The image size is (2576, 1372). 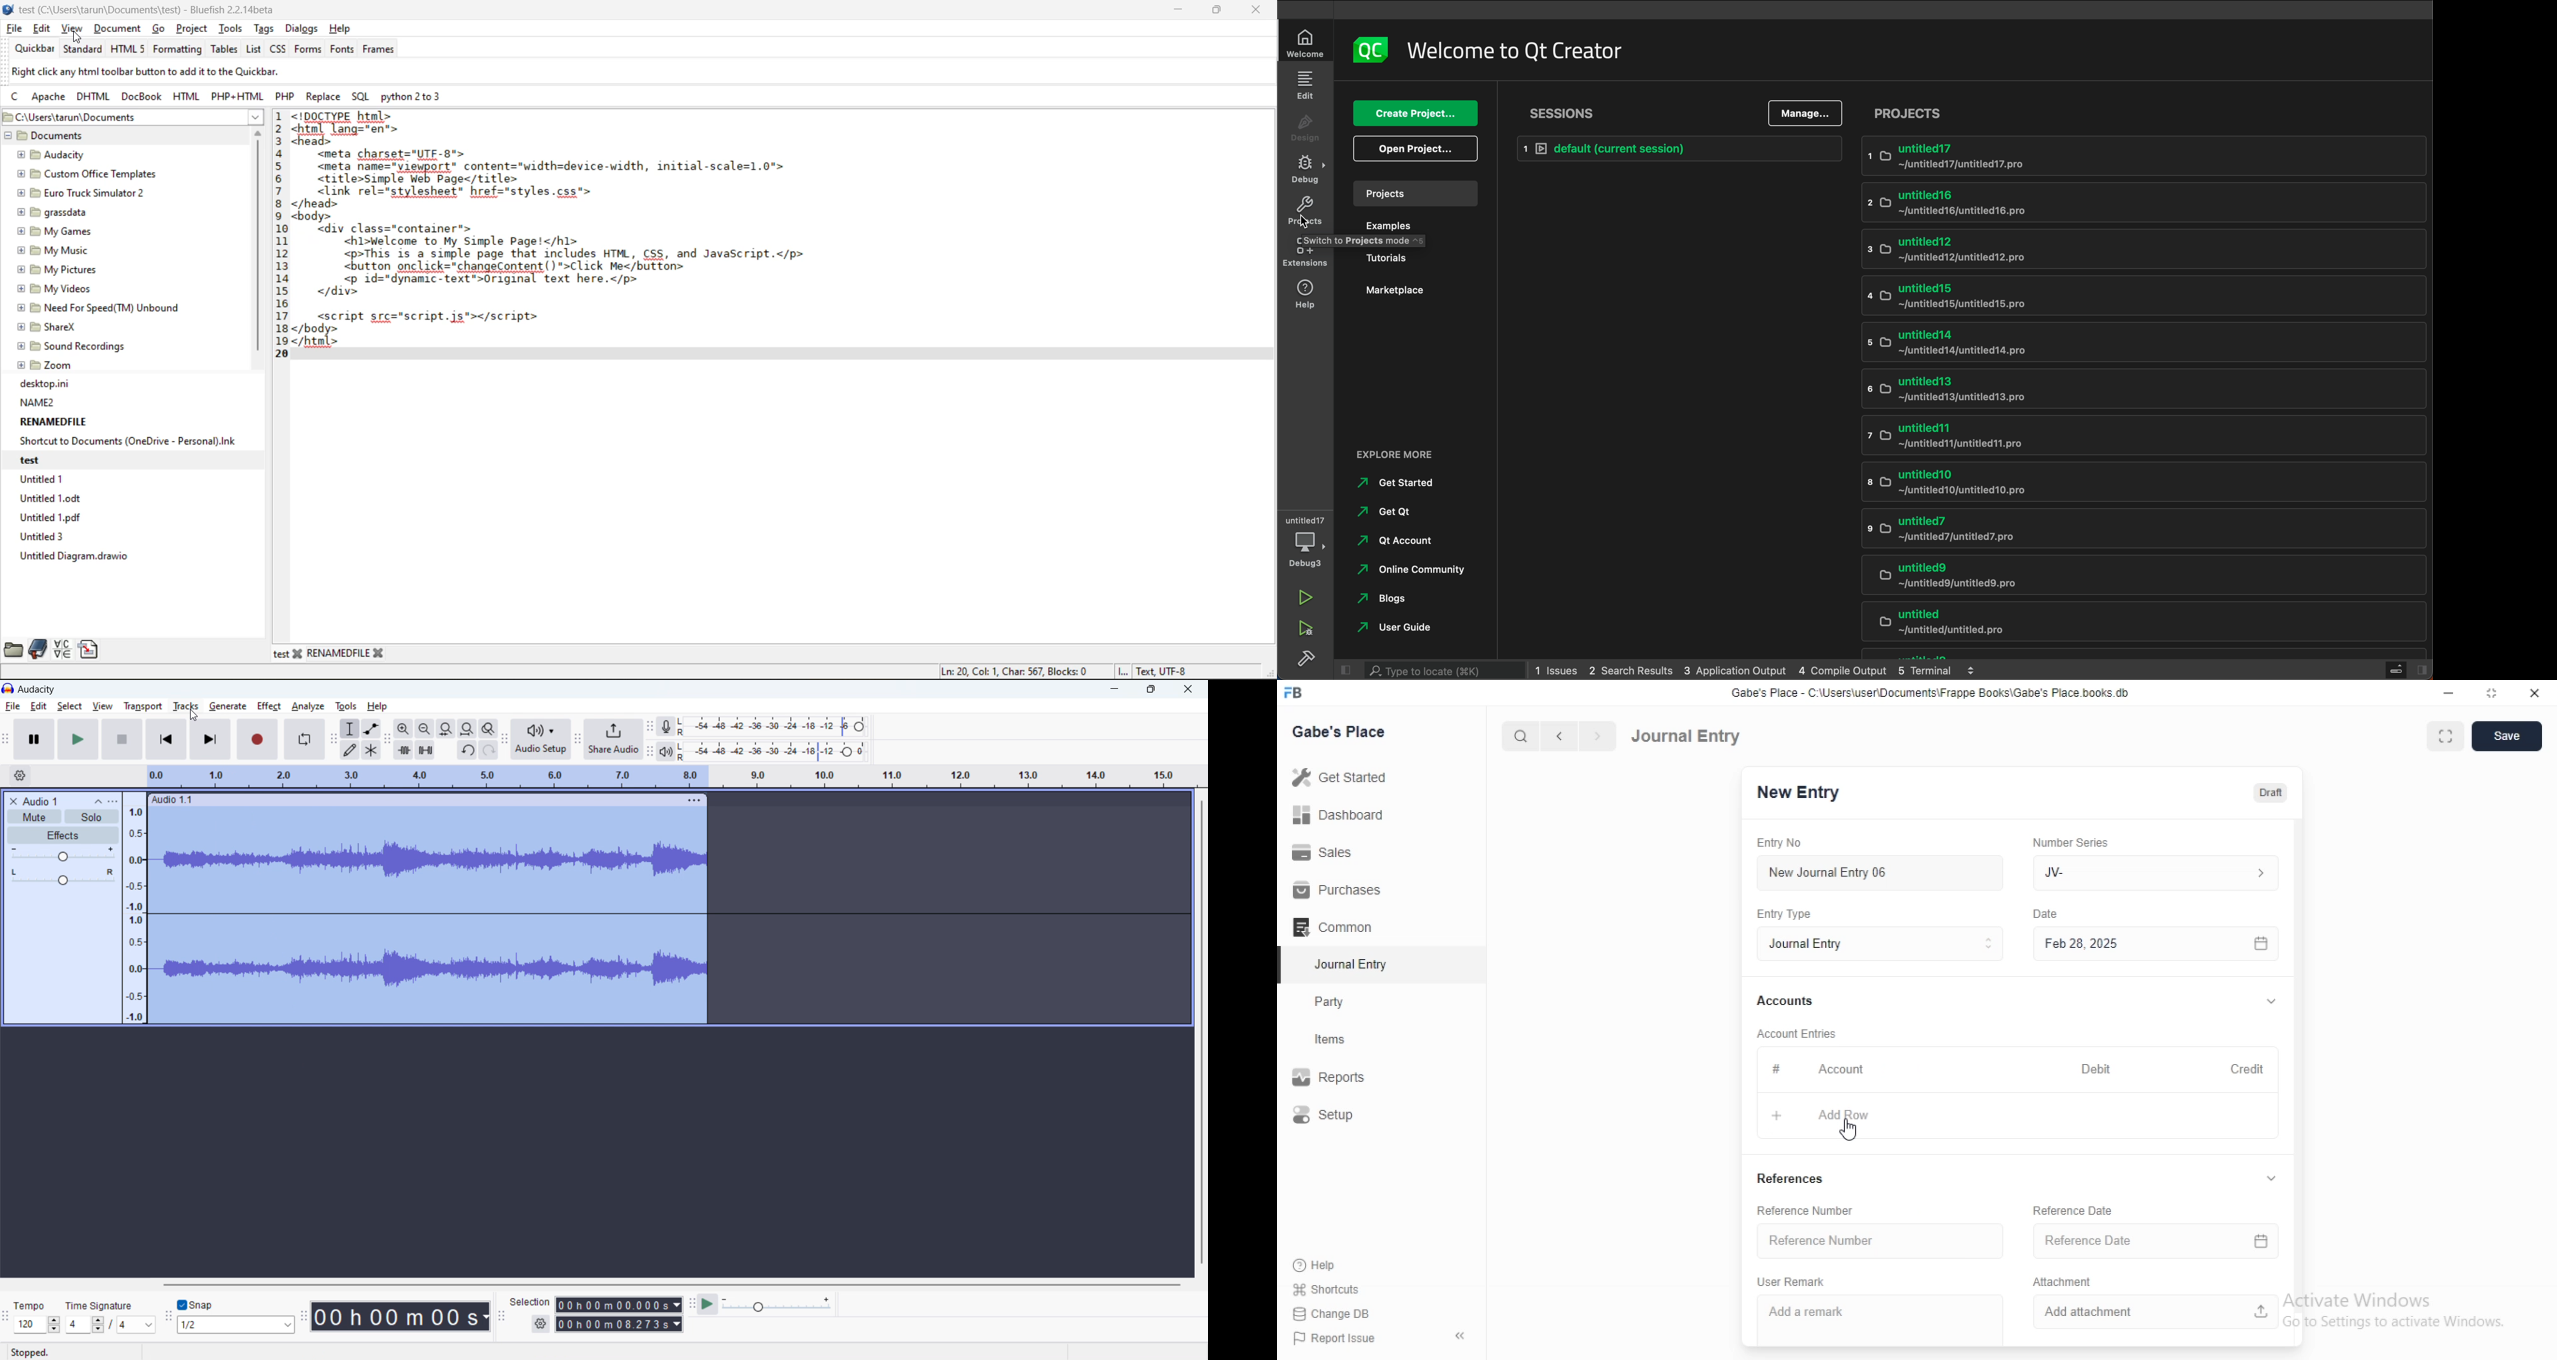 What do you see at coordinates (2133, 1241) in the screenshot?
I see `Reference Date` at bounding box center [2133, 1241].